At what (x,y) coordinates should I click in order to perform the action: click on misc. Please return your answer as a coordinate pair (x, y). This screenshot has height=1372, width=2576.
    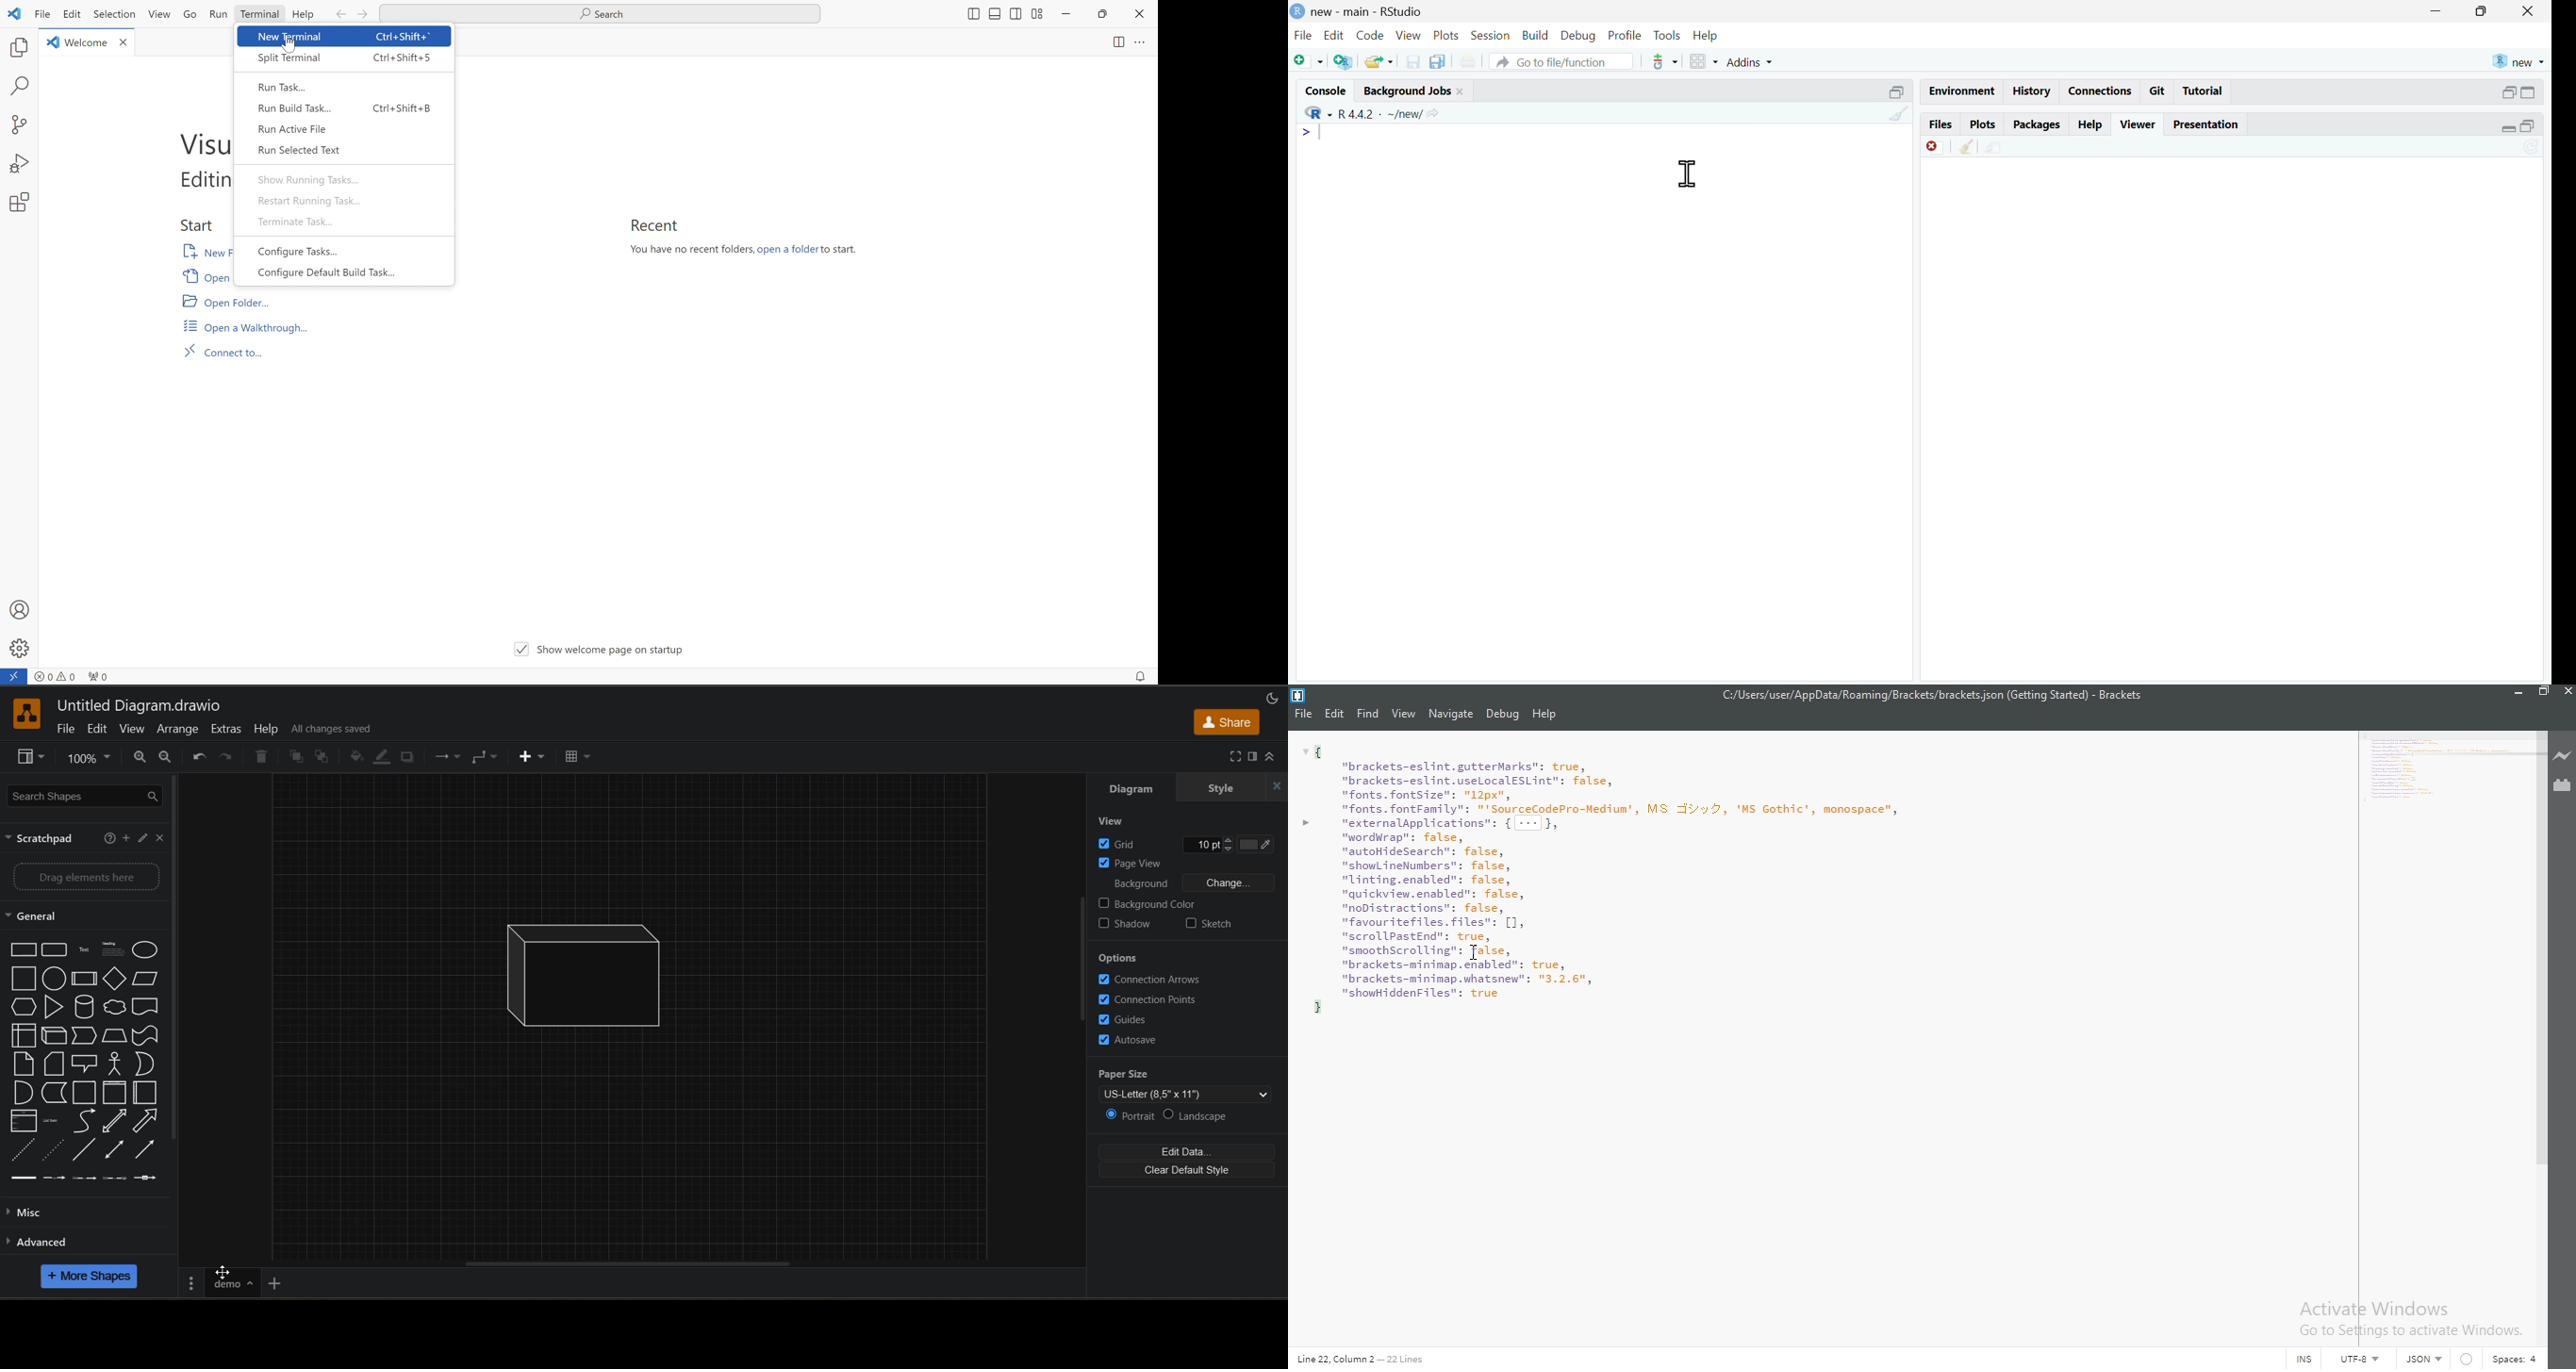
    Looking at the image, I should click on (35, 1212).